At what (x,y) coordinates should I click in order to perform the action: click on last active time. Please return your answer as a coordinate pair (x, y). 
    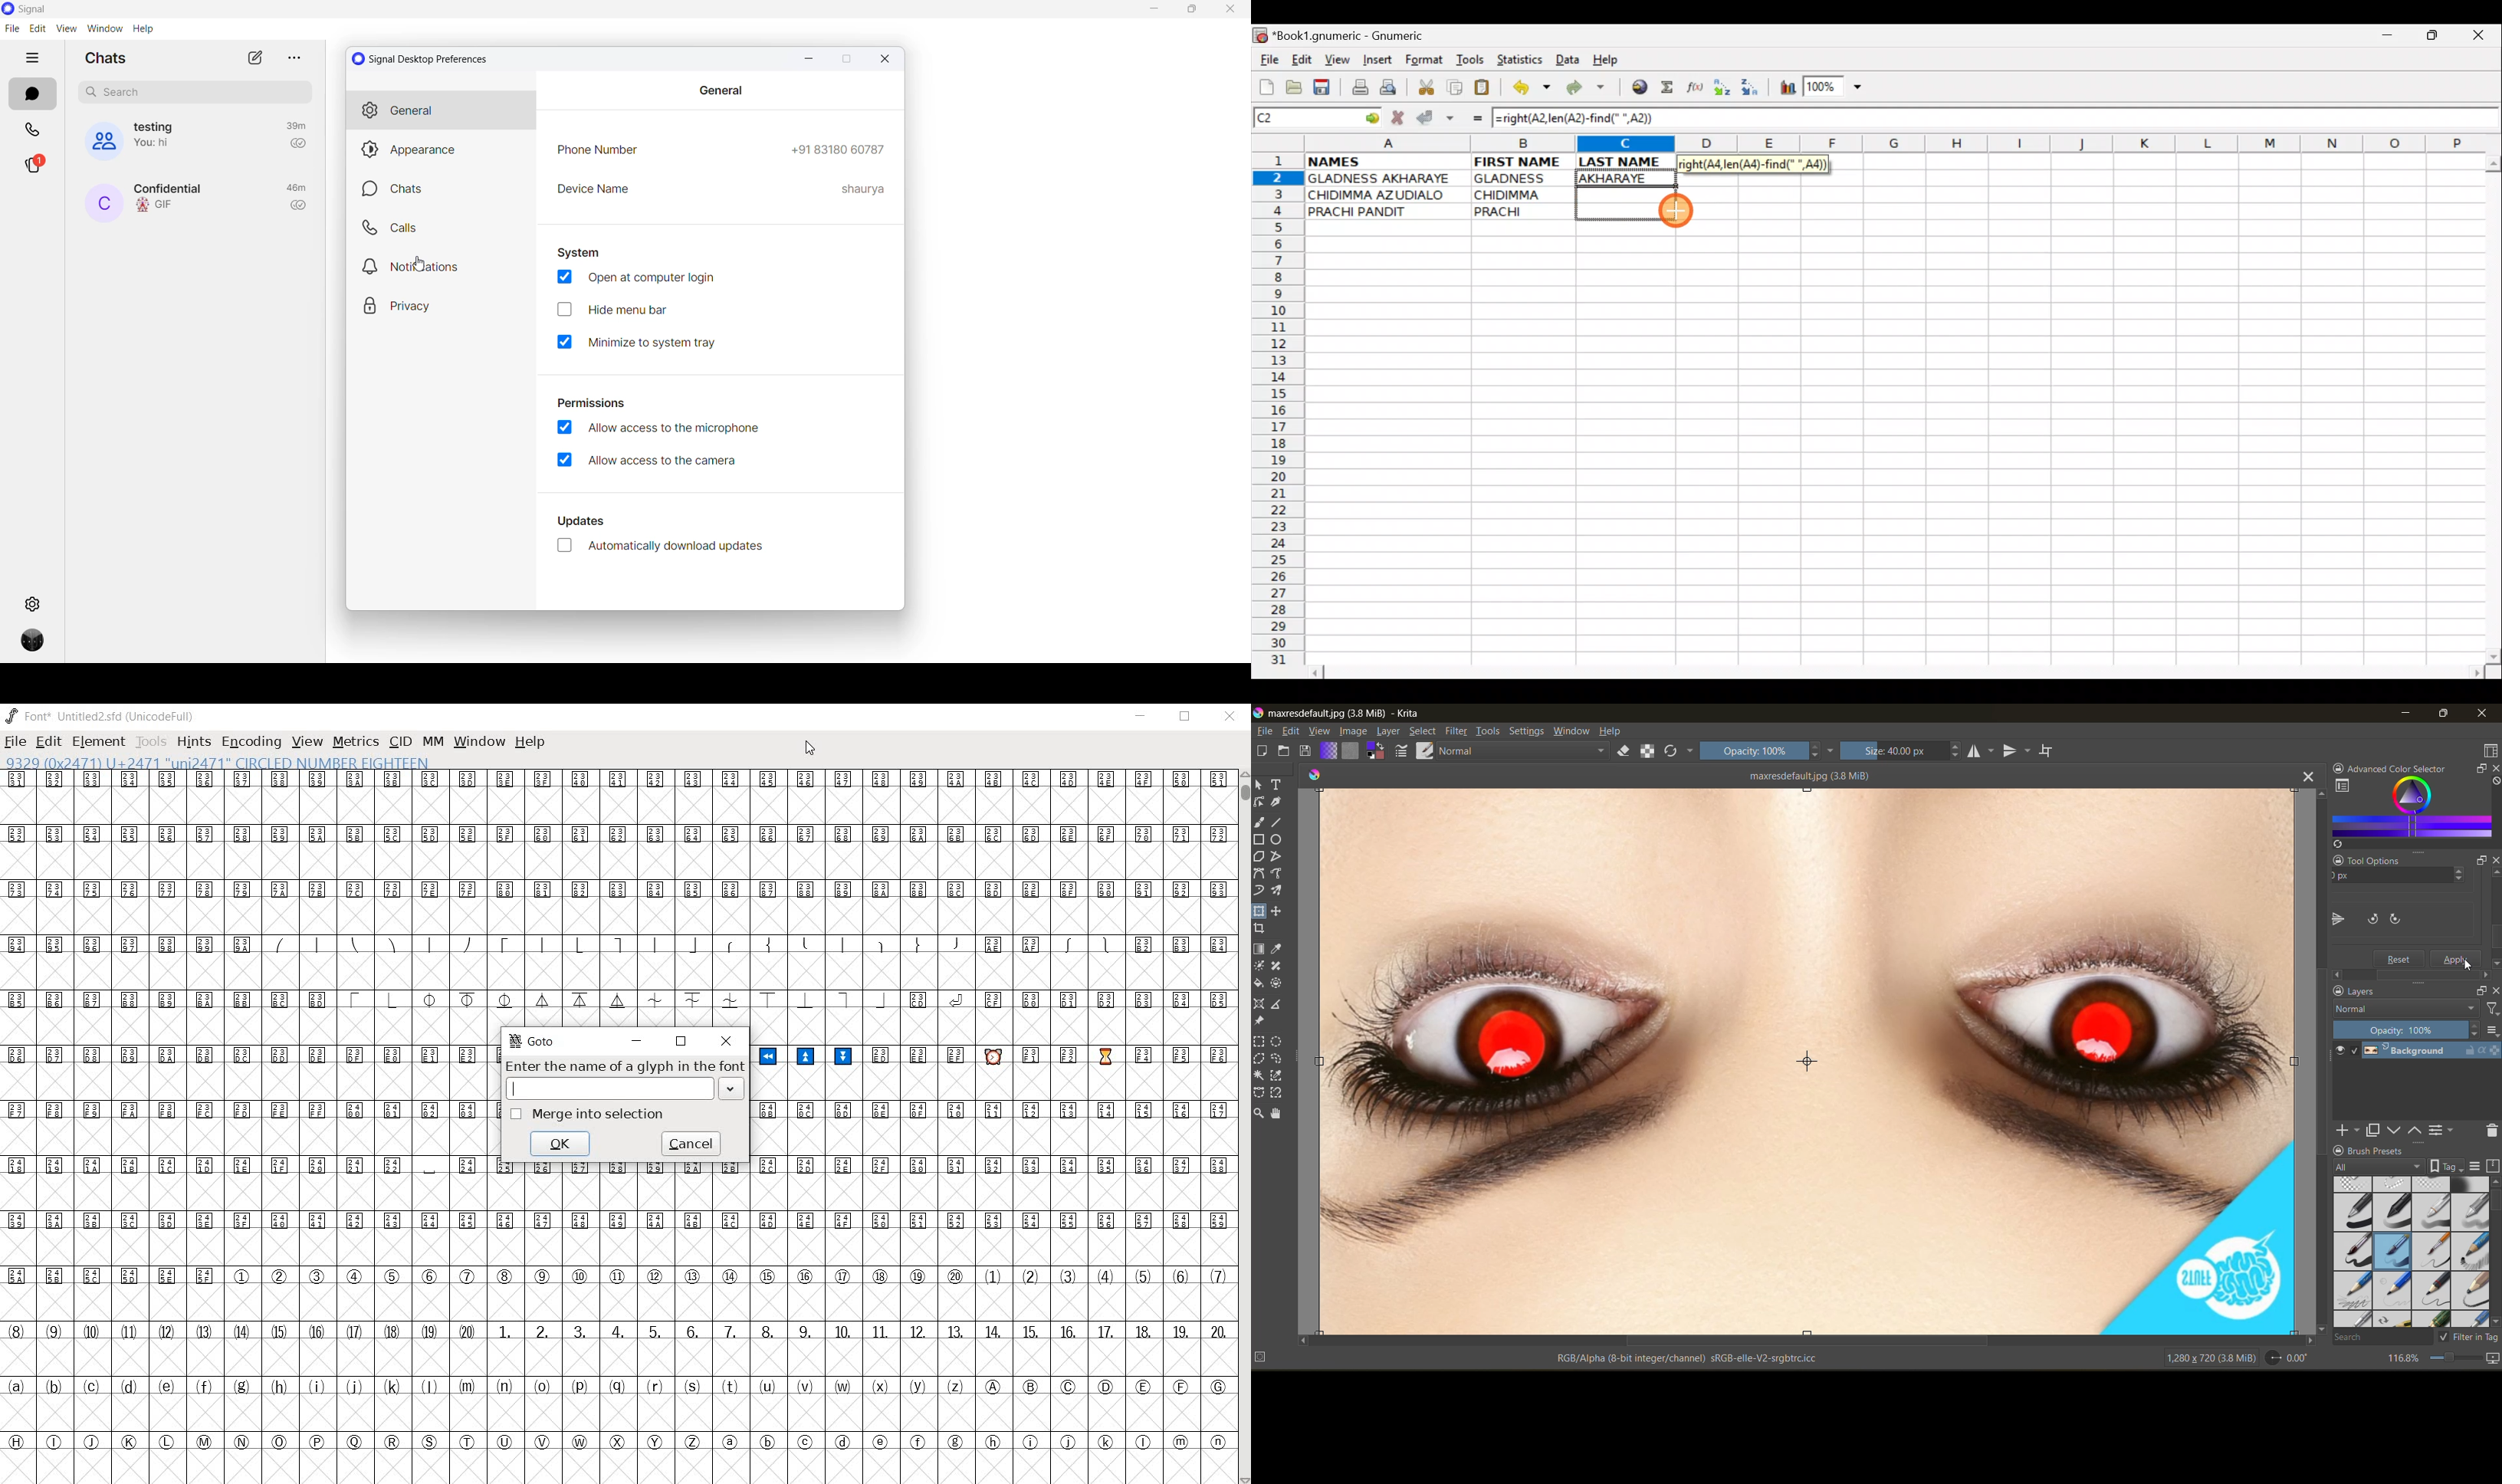
    Looking at the image, I should click on (296, 189).